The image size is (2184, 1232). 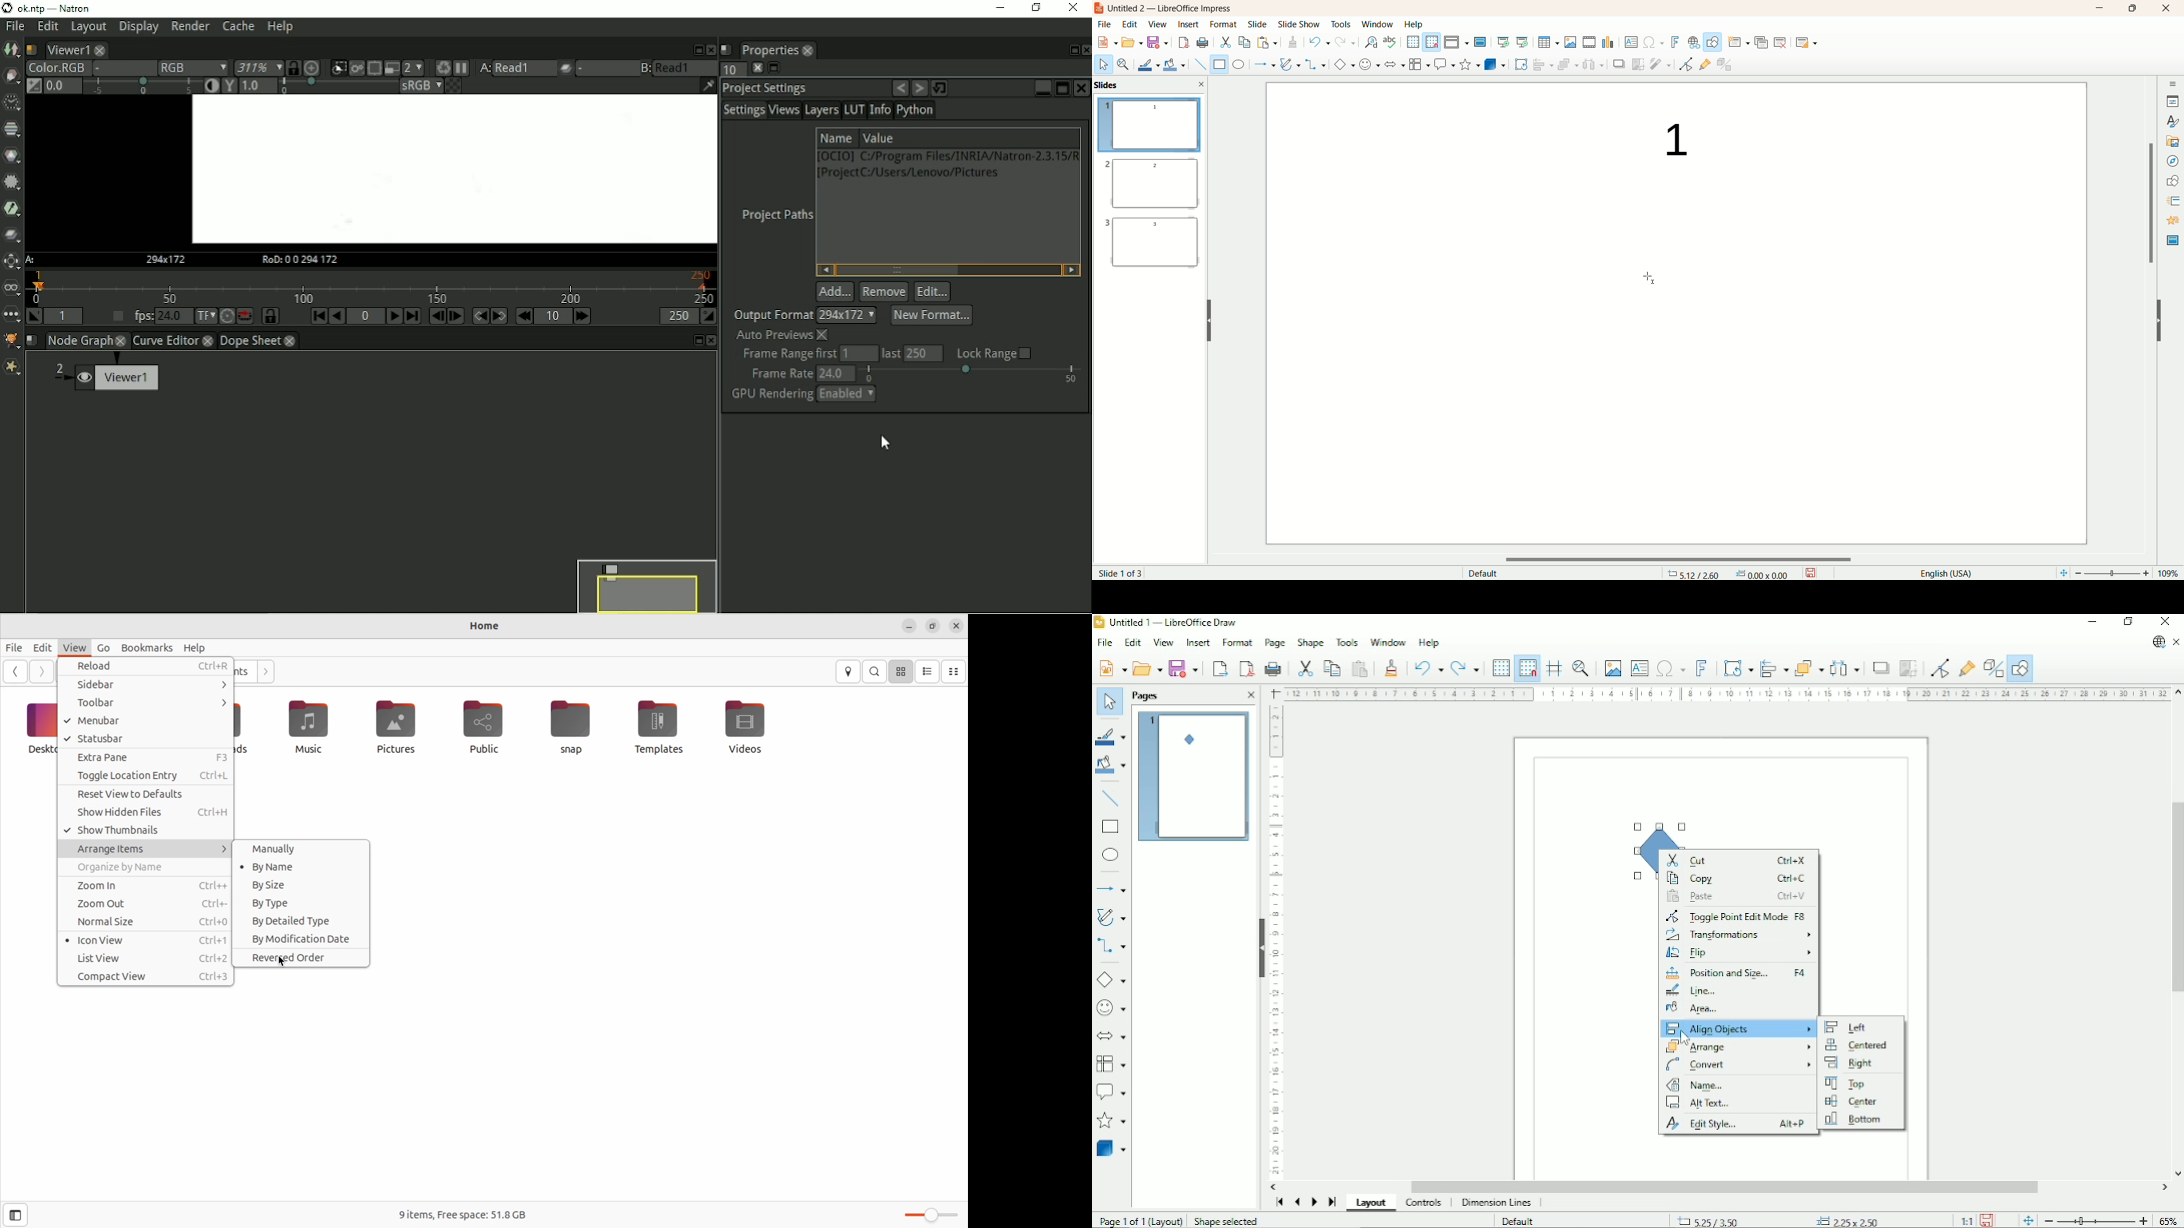 What do you see at coordinates (1273, 669) in the screenshot?
I see `Print` at bounding box center [1273, 669].